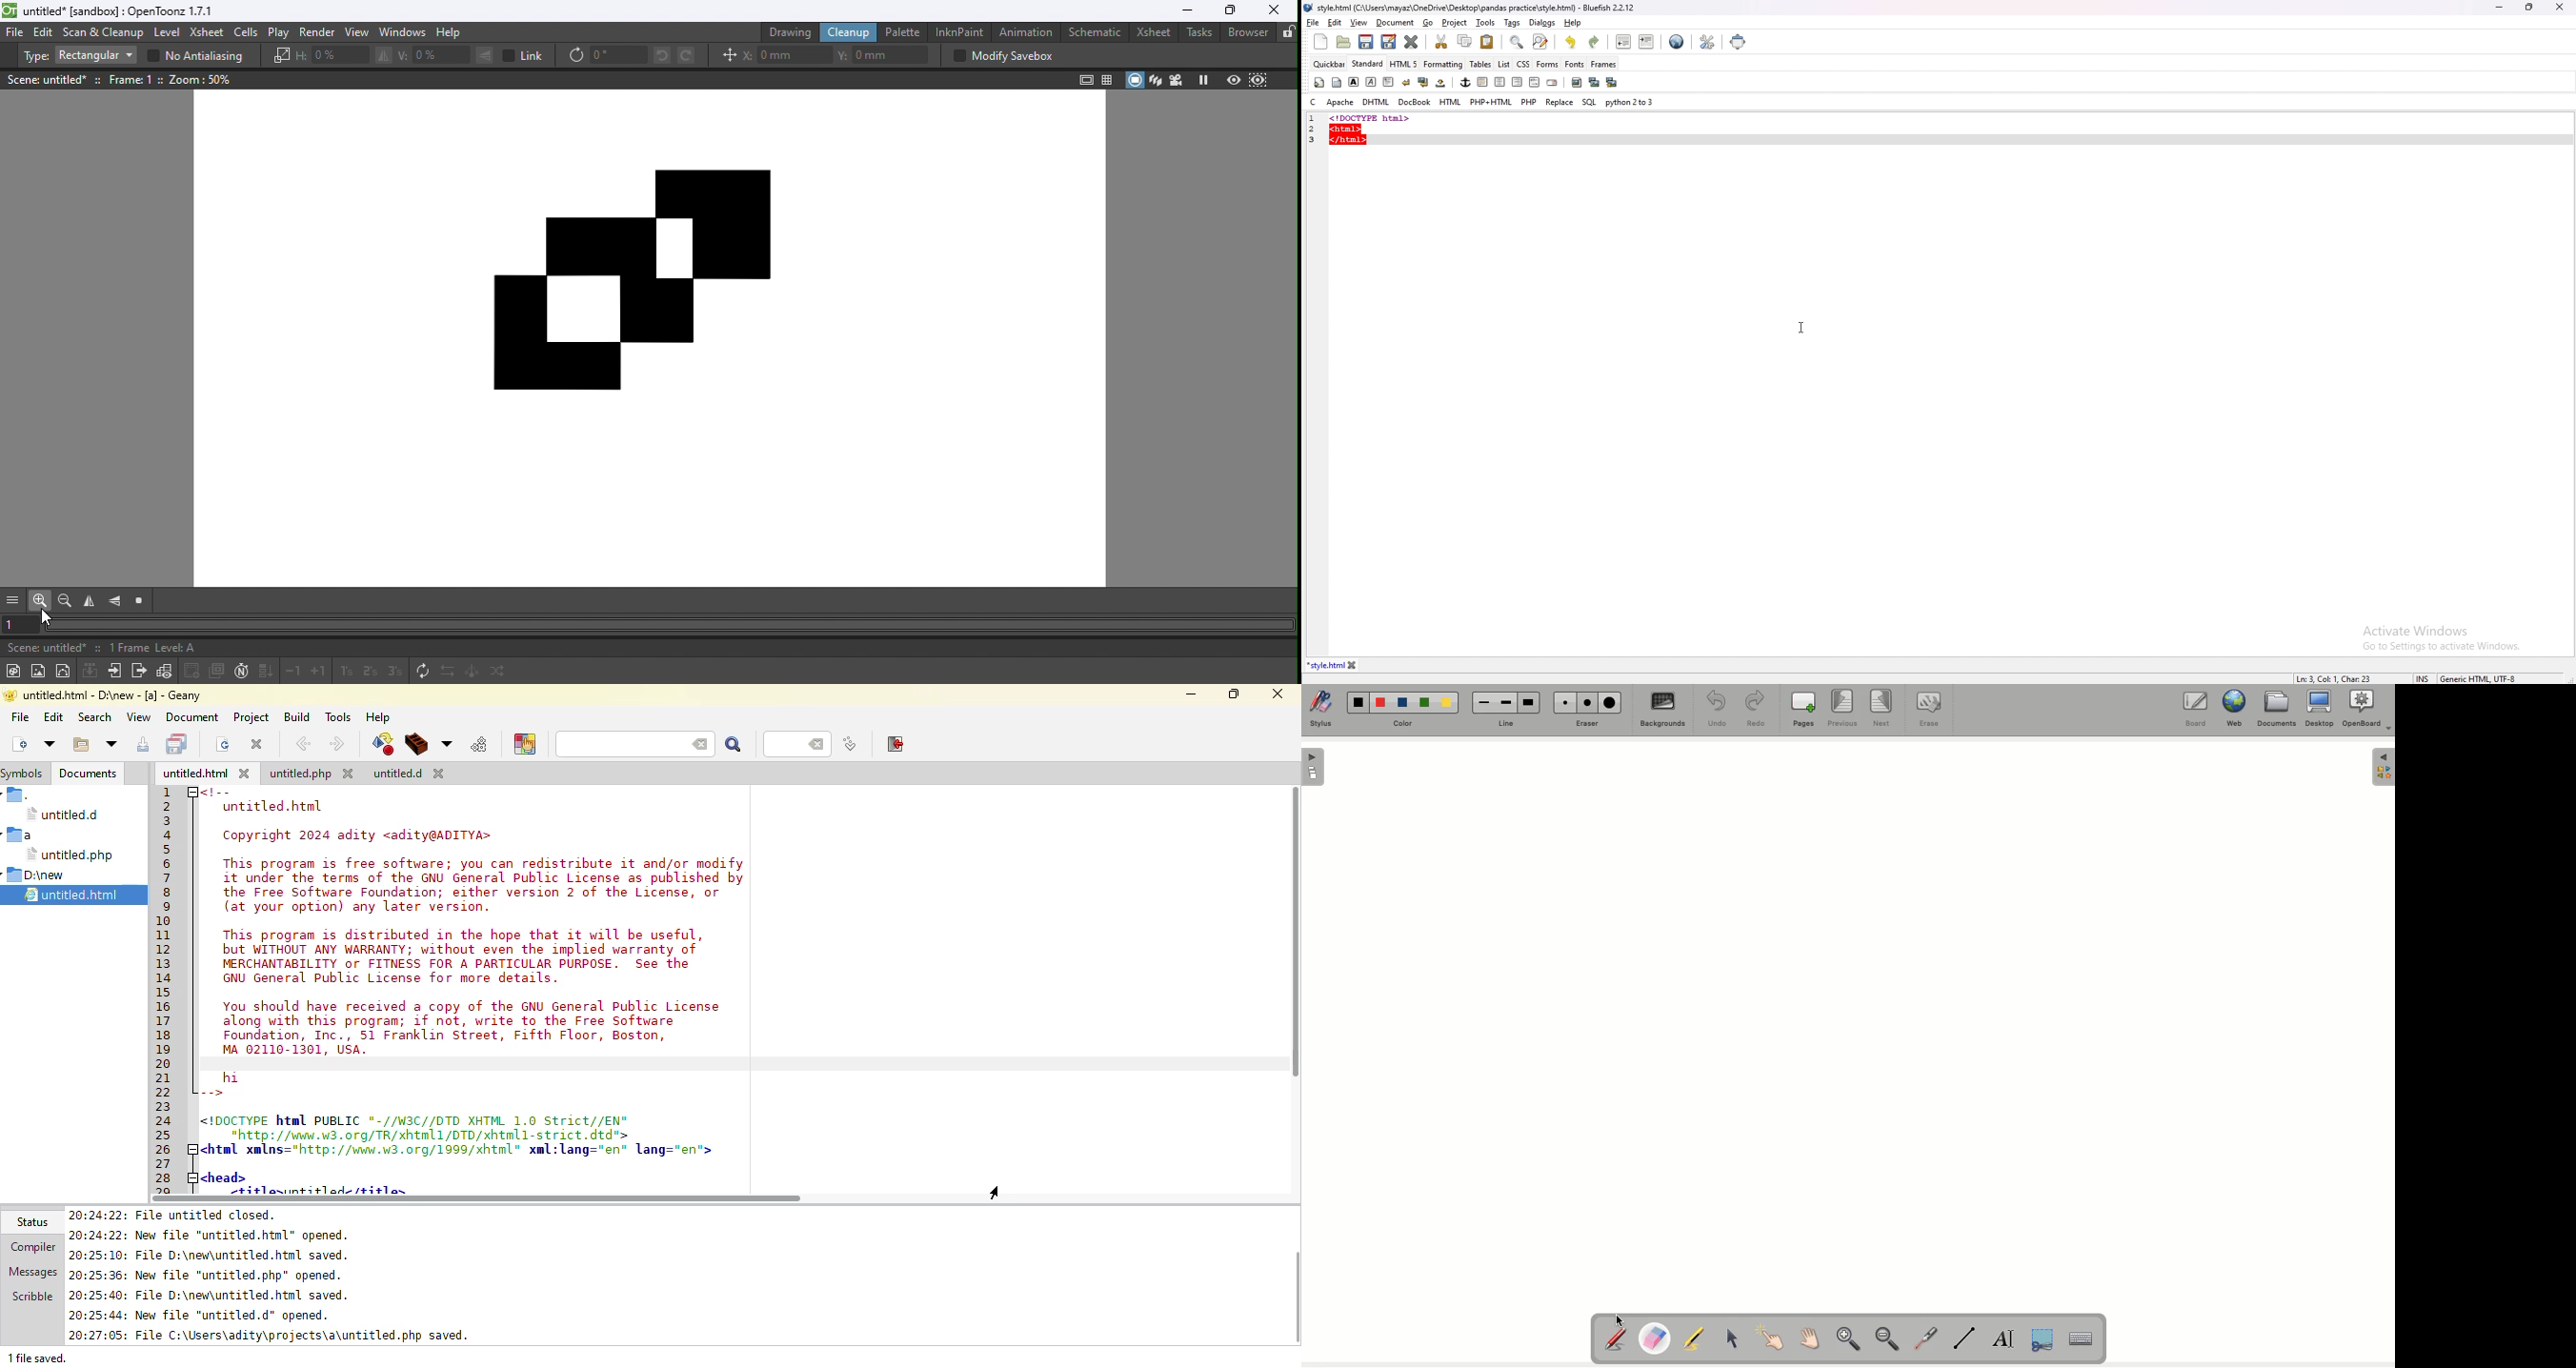  Describe the element at coordinates (1594, 82) in the screenshot. I see `insert thumbnail` at that location.